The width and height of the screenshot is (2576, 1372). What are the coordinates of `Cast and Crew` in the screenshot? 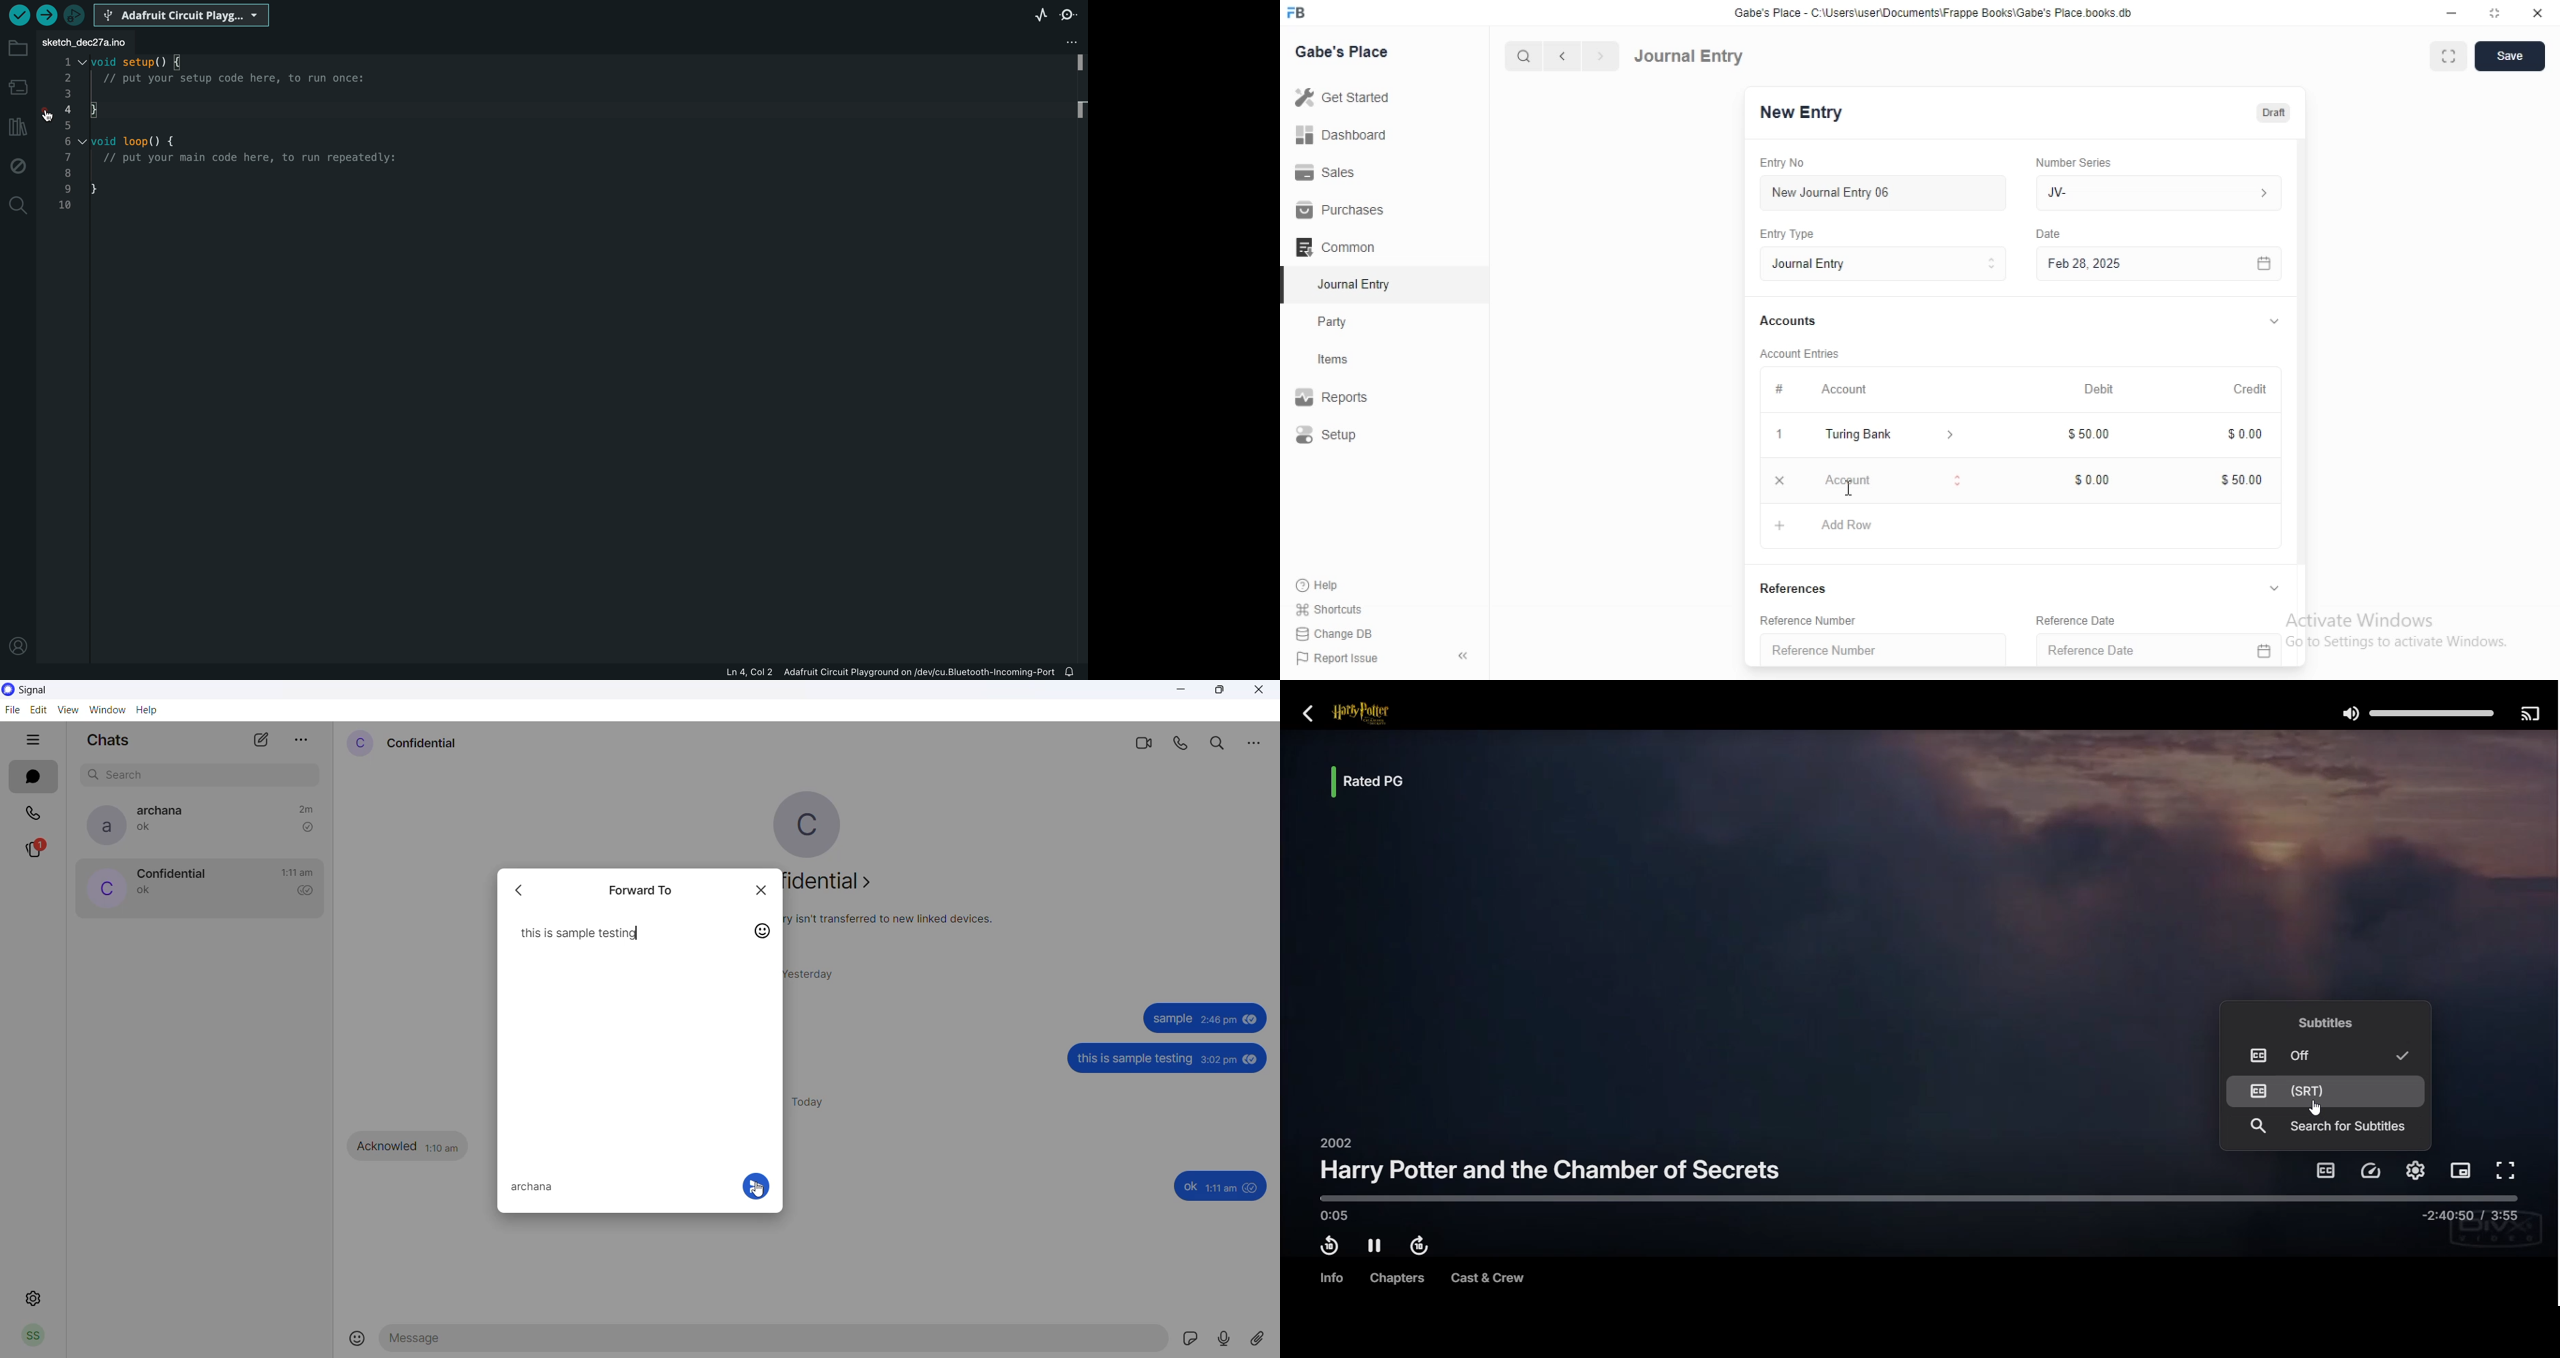 It's located at (1487, 1280).